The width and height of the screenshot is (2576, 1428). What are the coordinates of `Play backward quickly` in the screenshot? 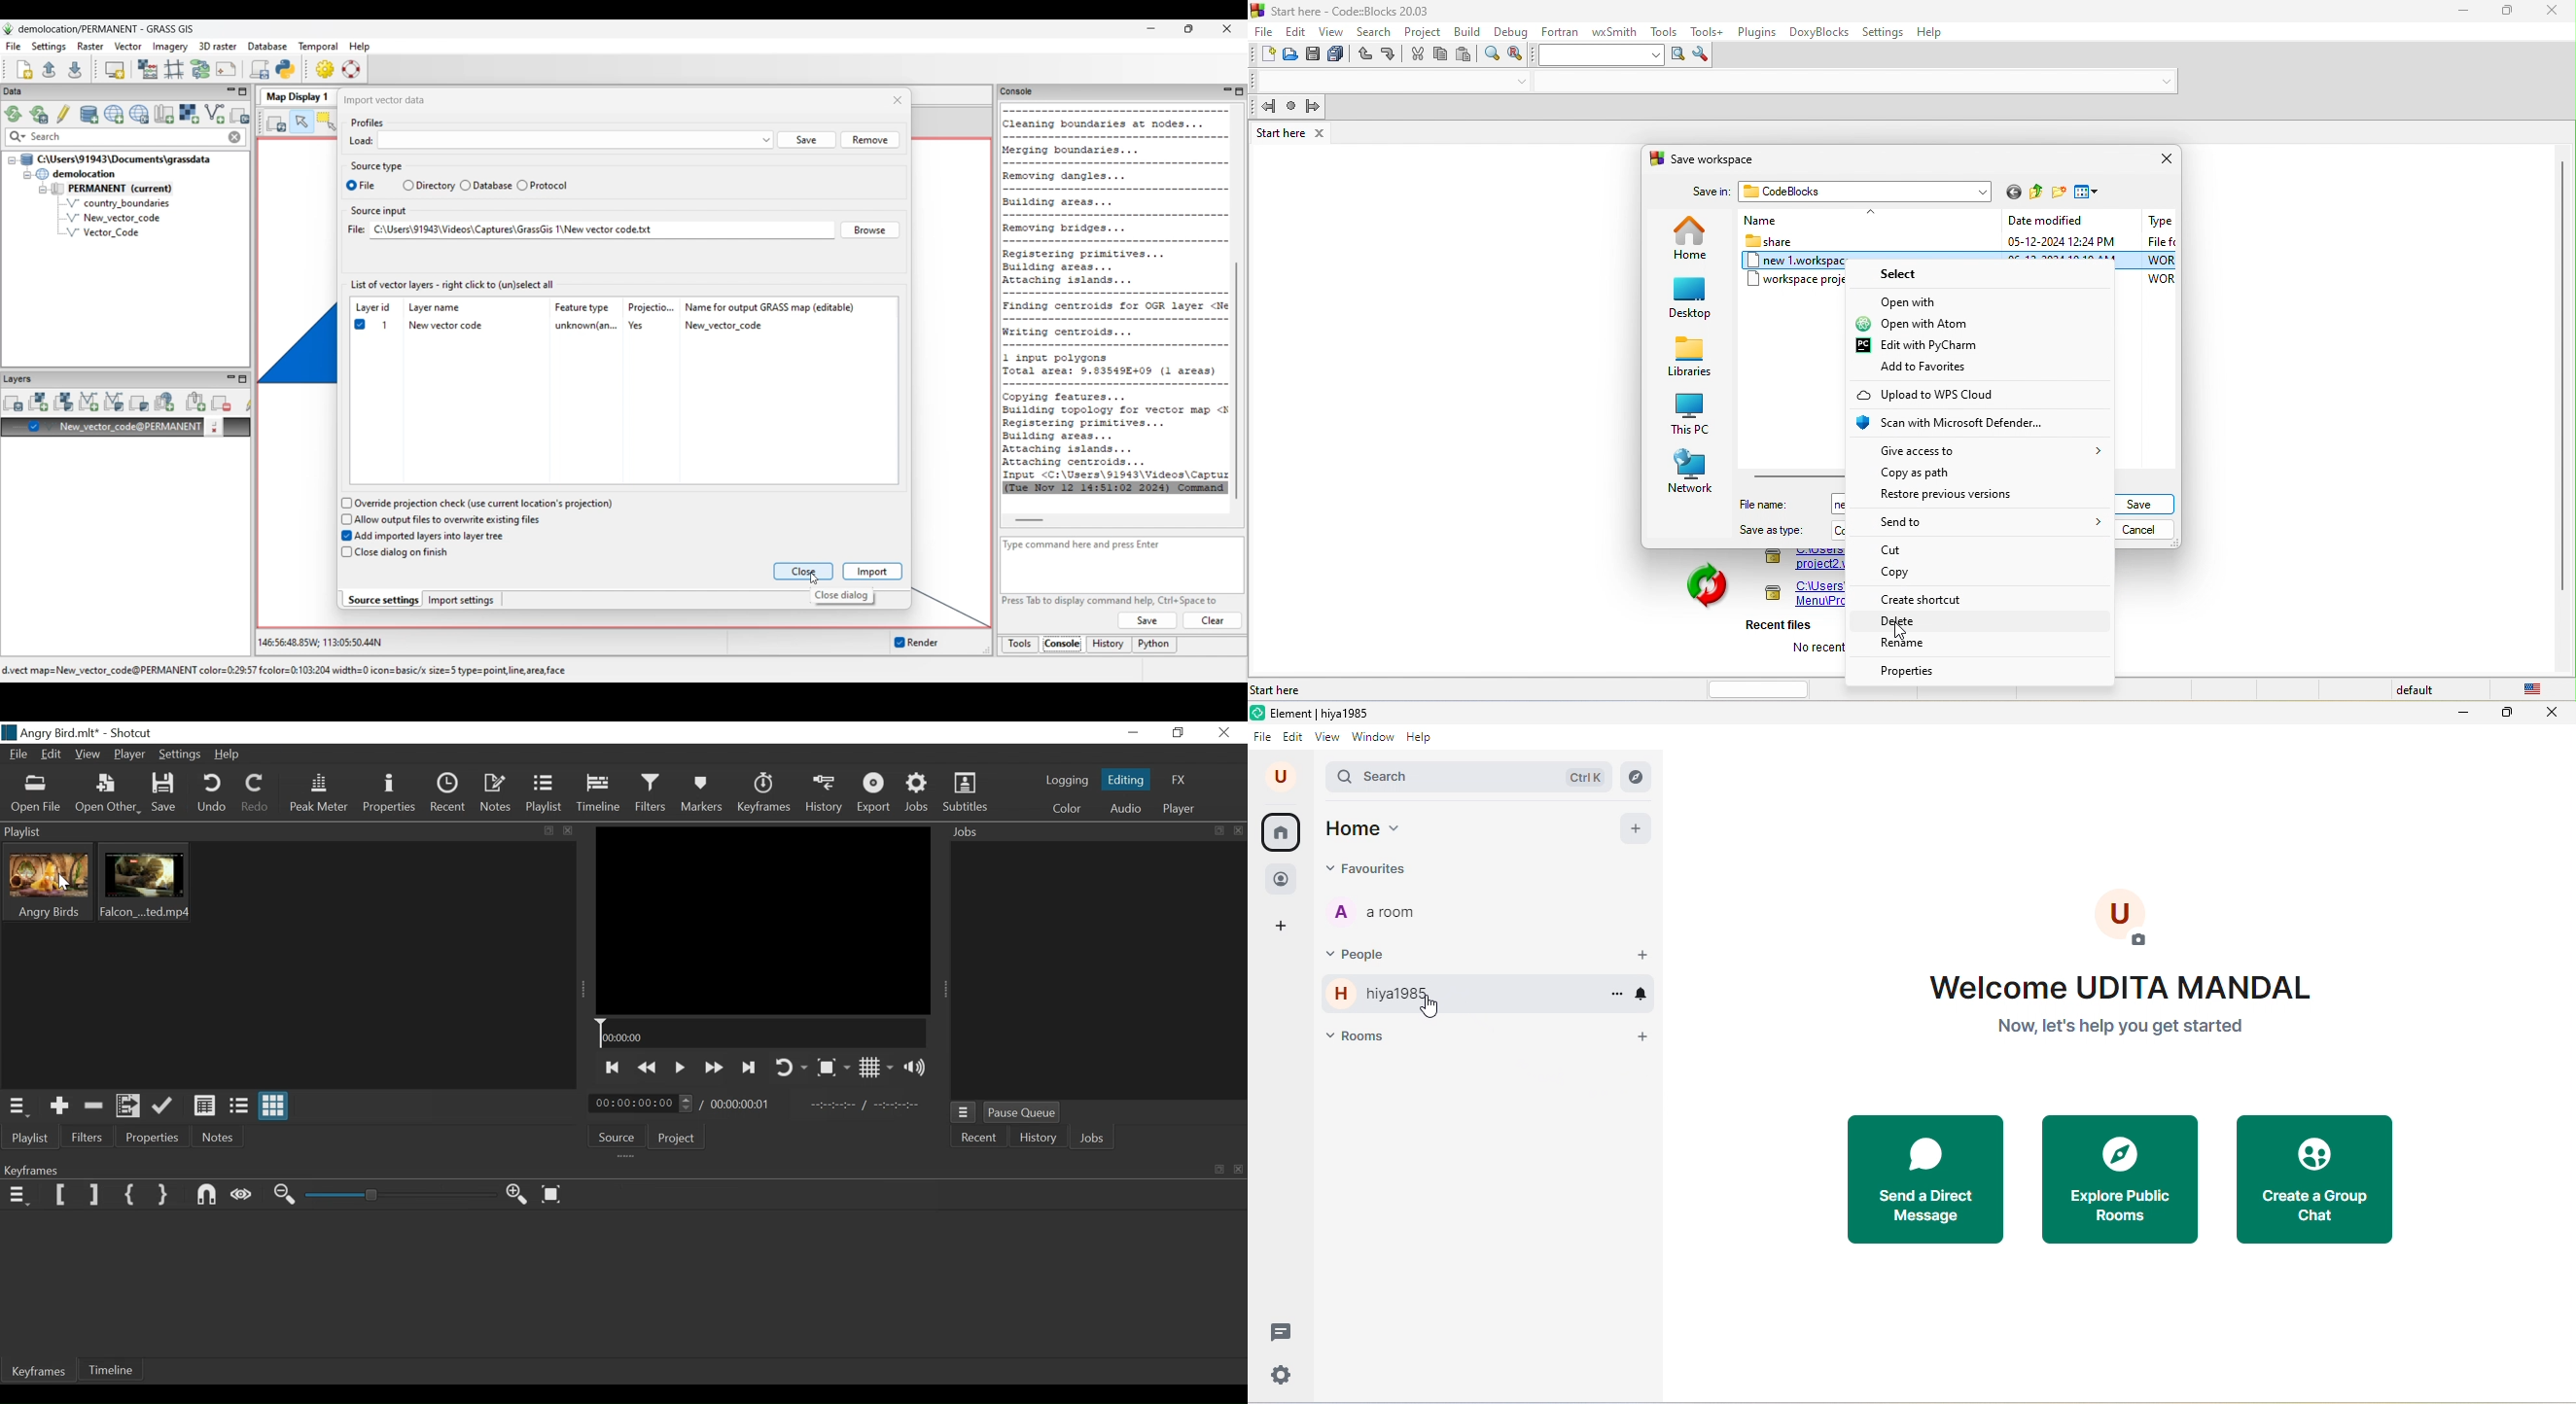 It's located at (647, 1067).